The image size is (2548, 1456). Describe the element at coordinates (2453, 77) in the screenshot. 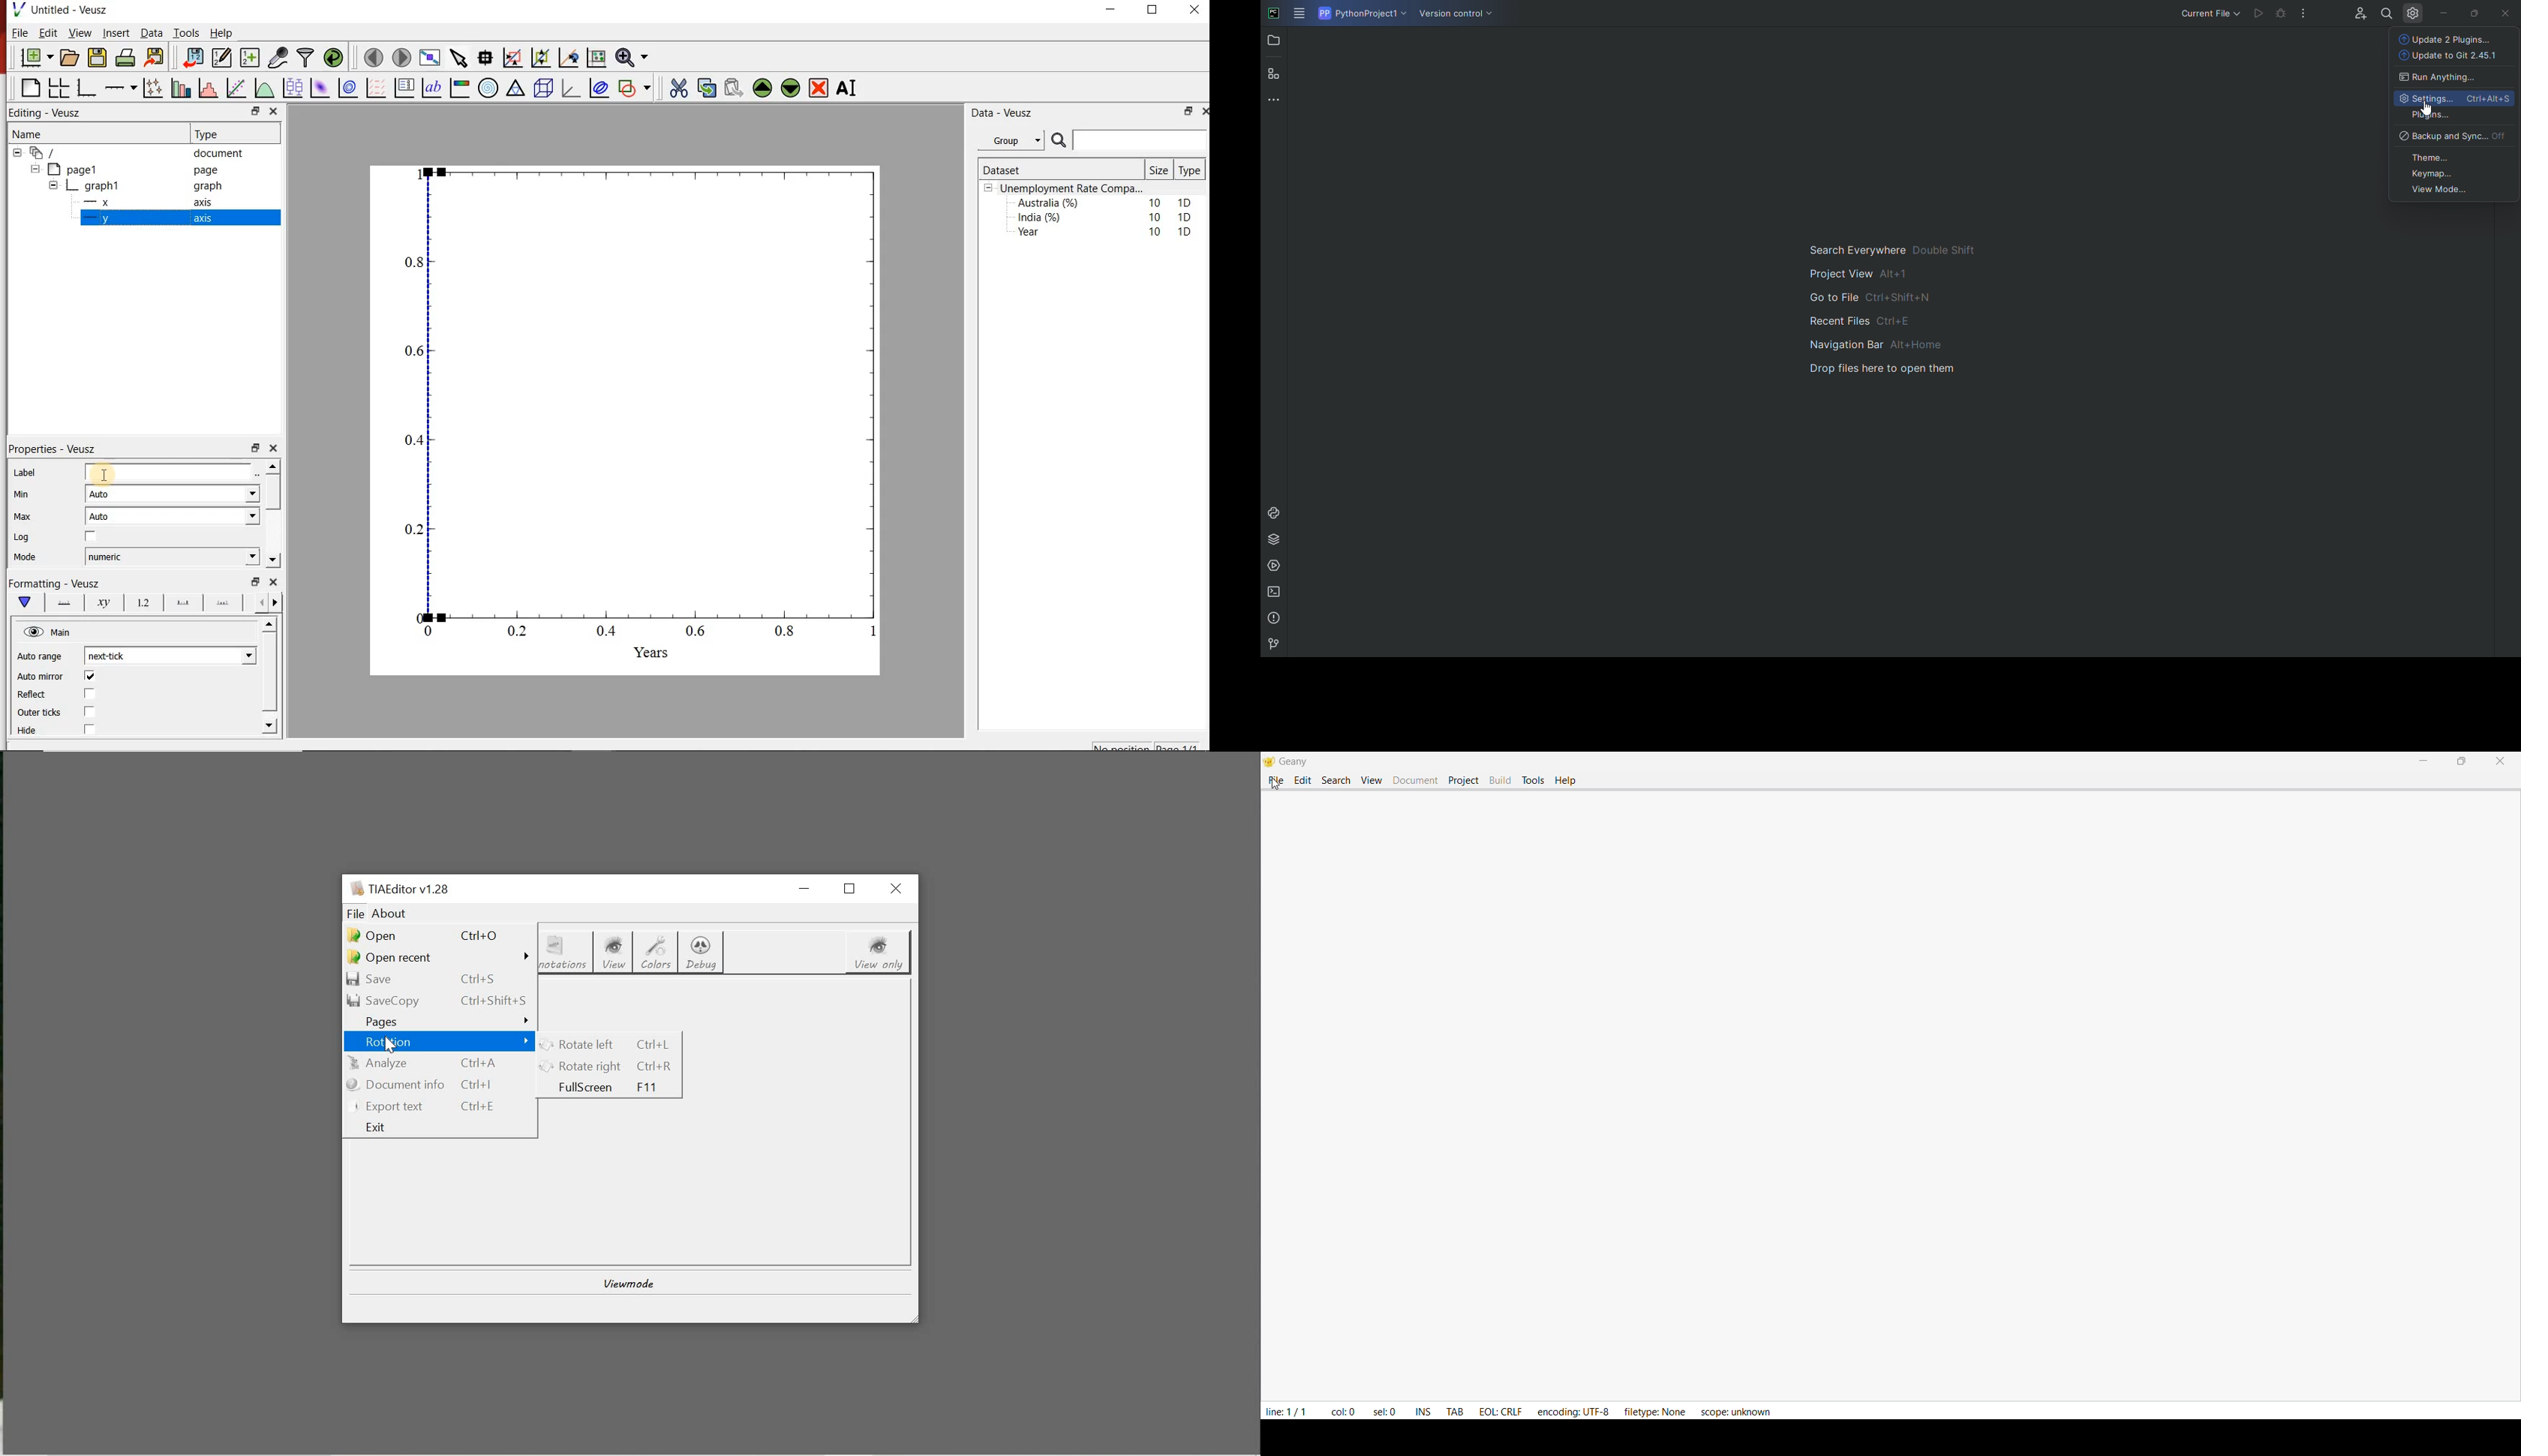

I see `Run Anything` at that location.